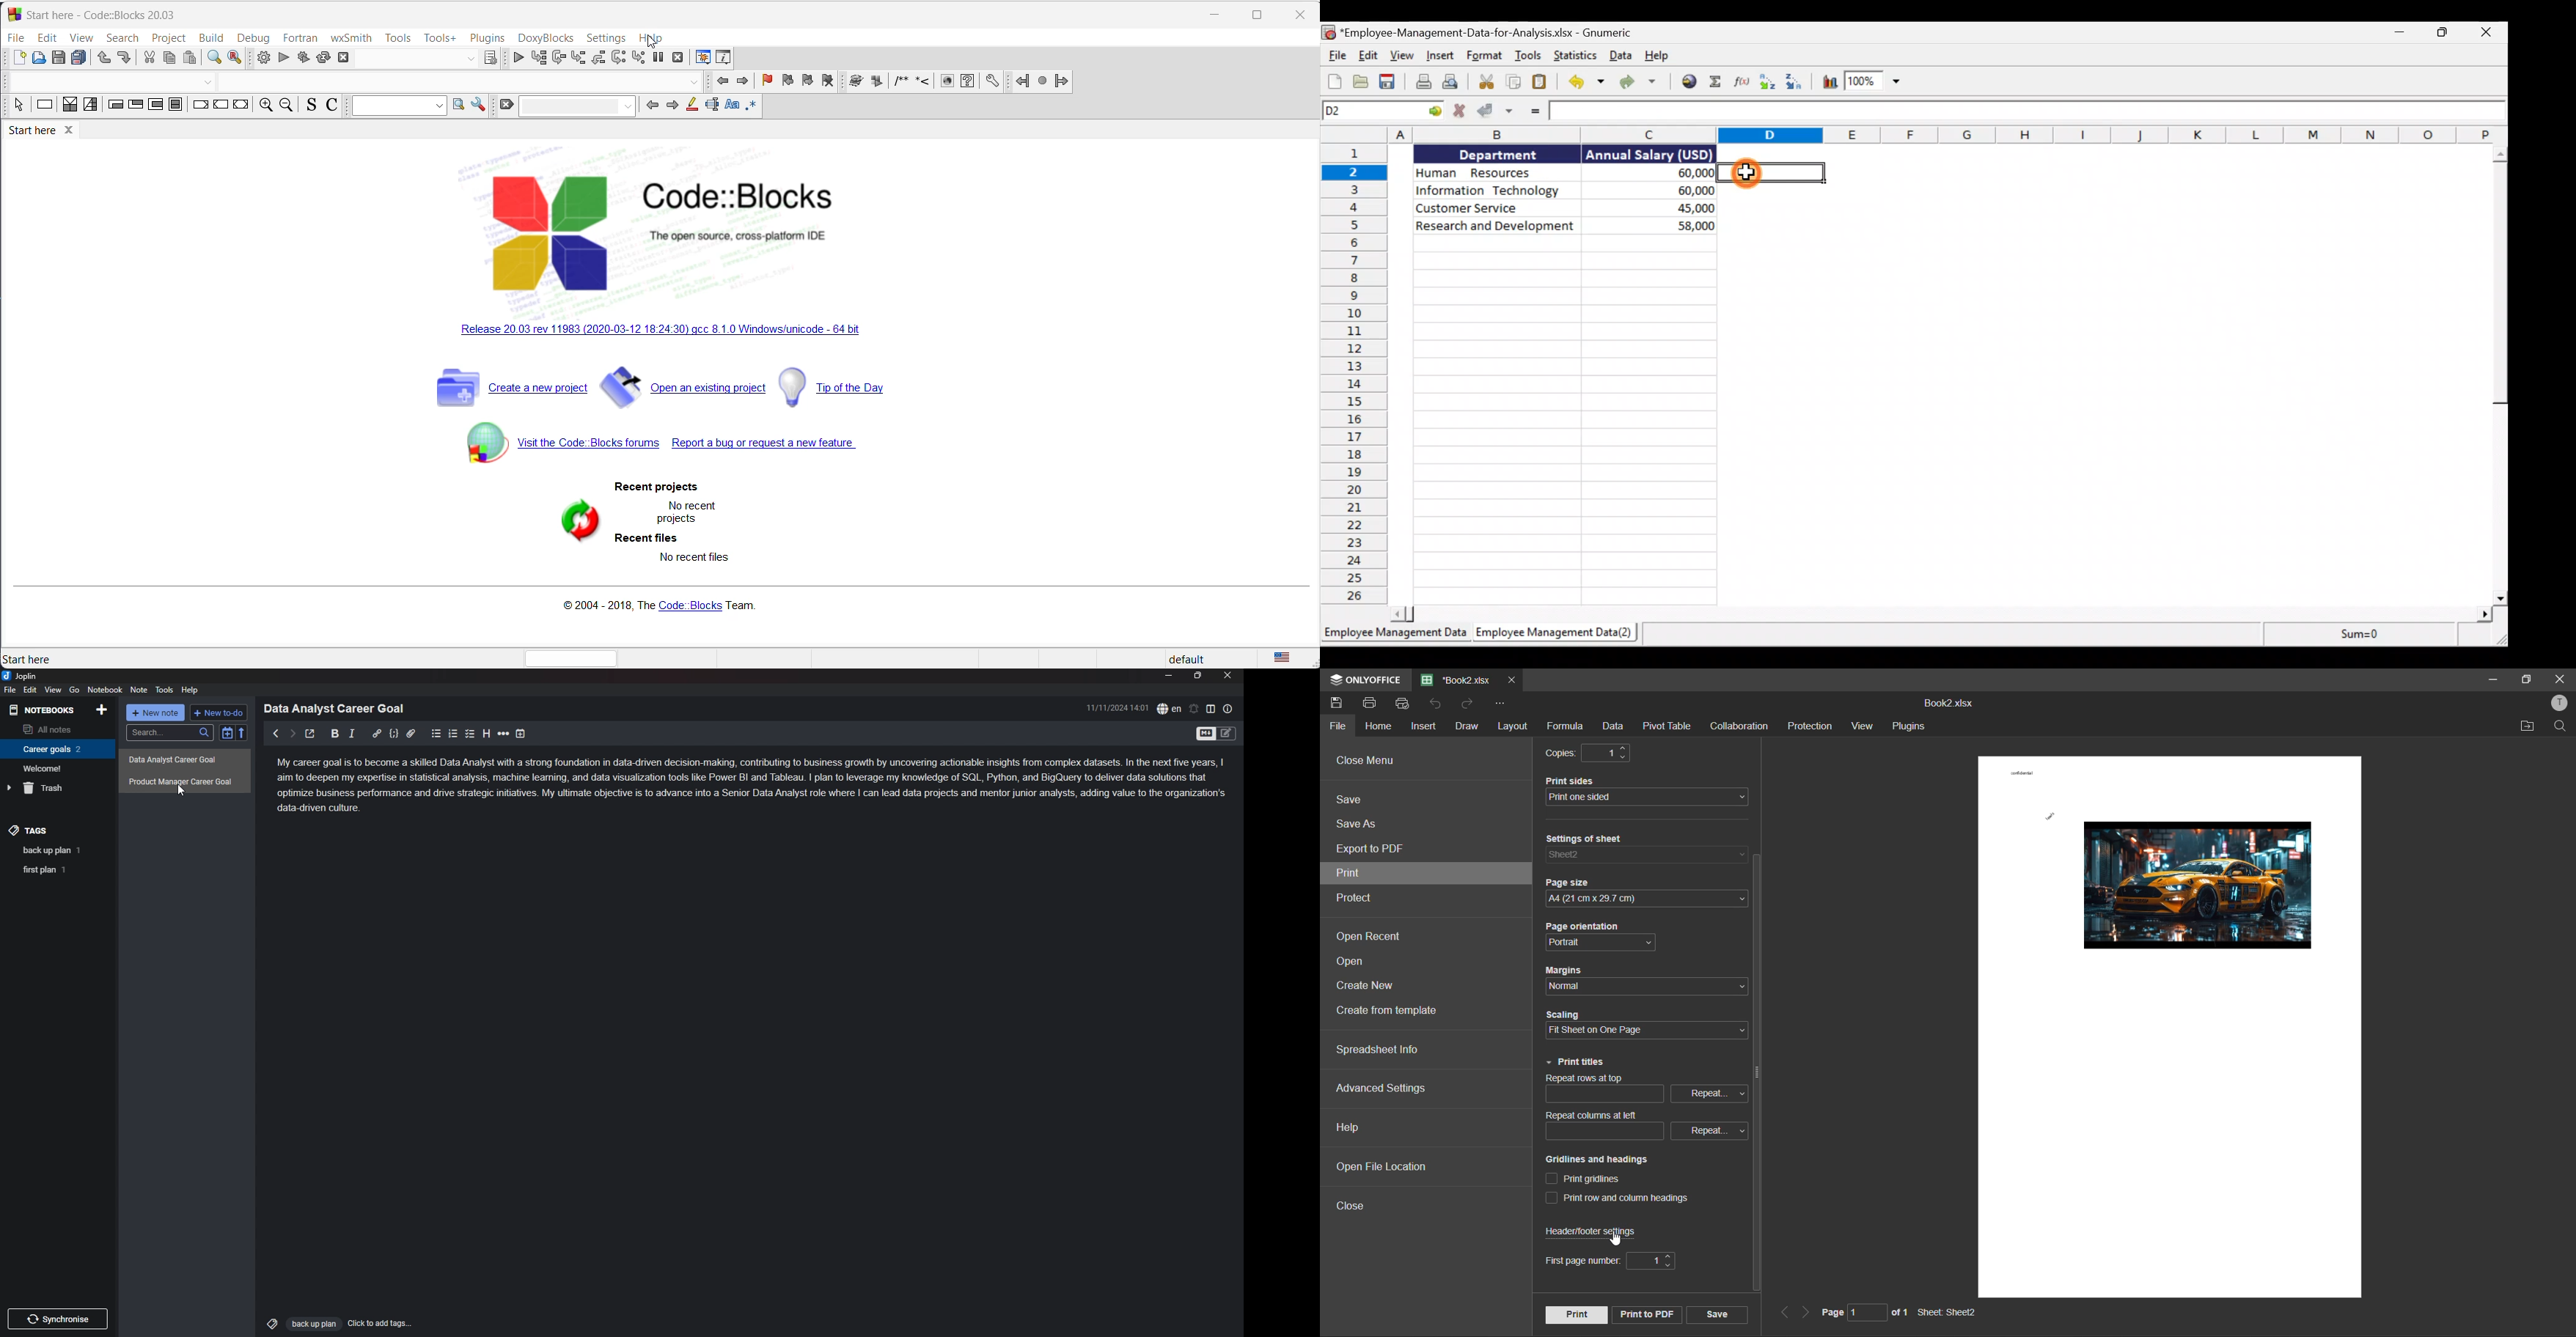 The image size is (2576, 1344). I want to click on notebook, so click(105, 689).